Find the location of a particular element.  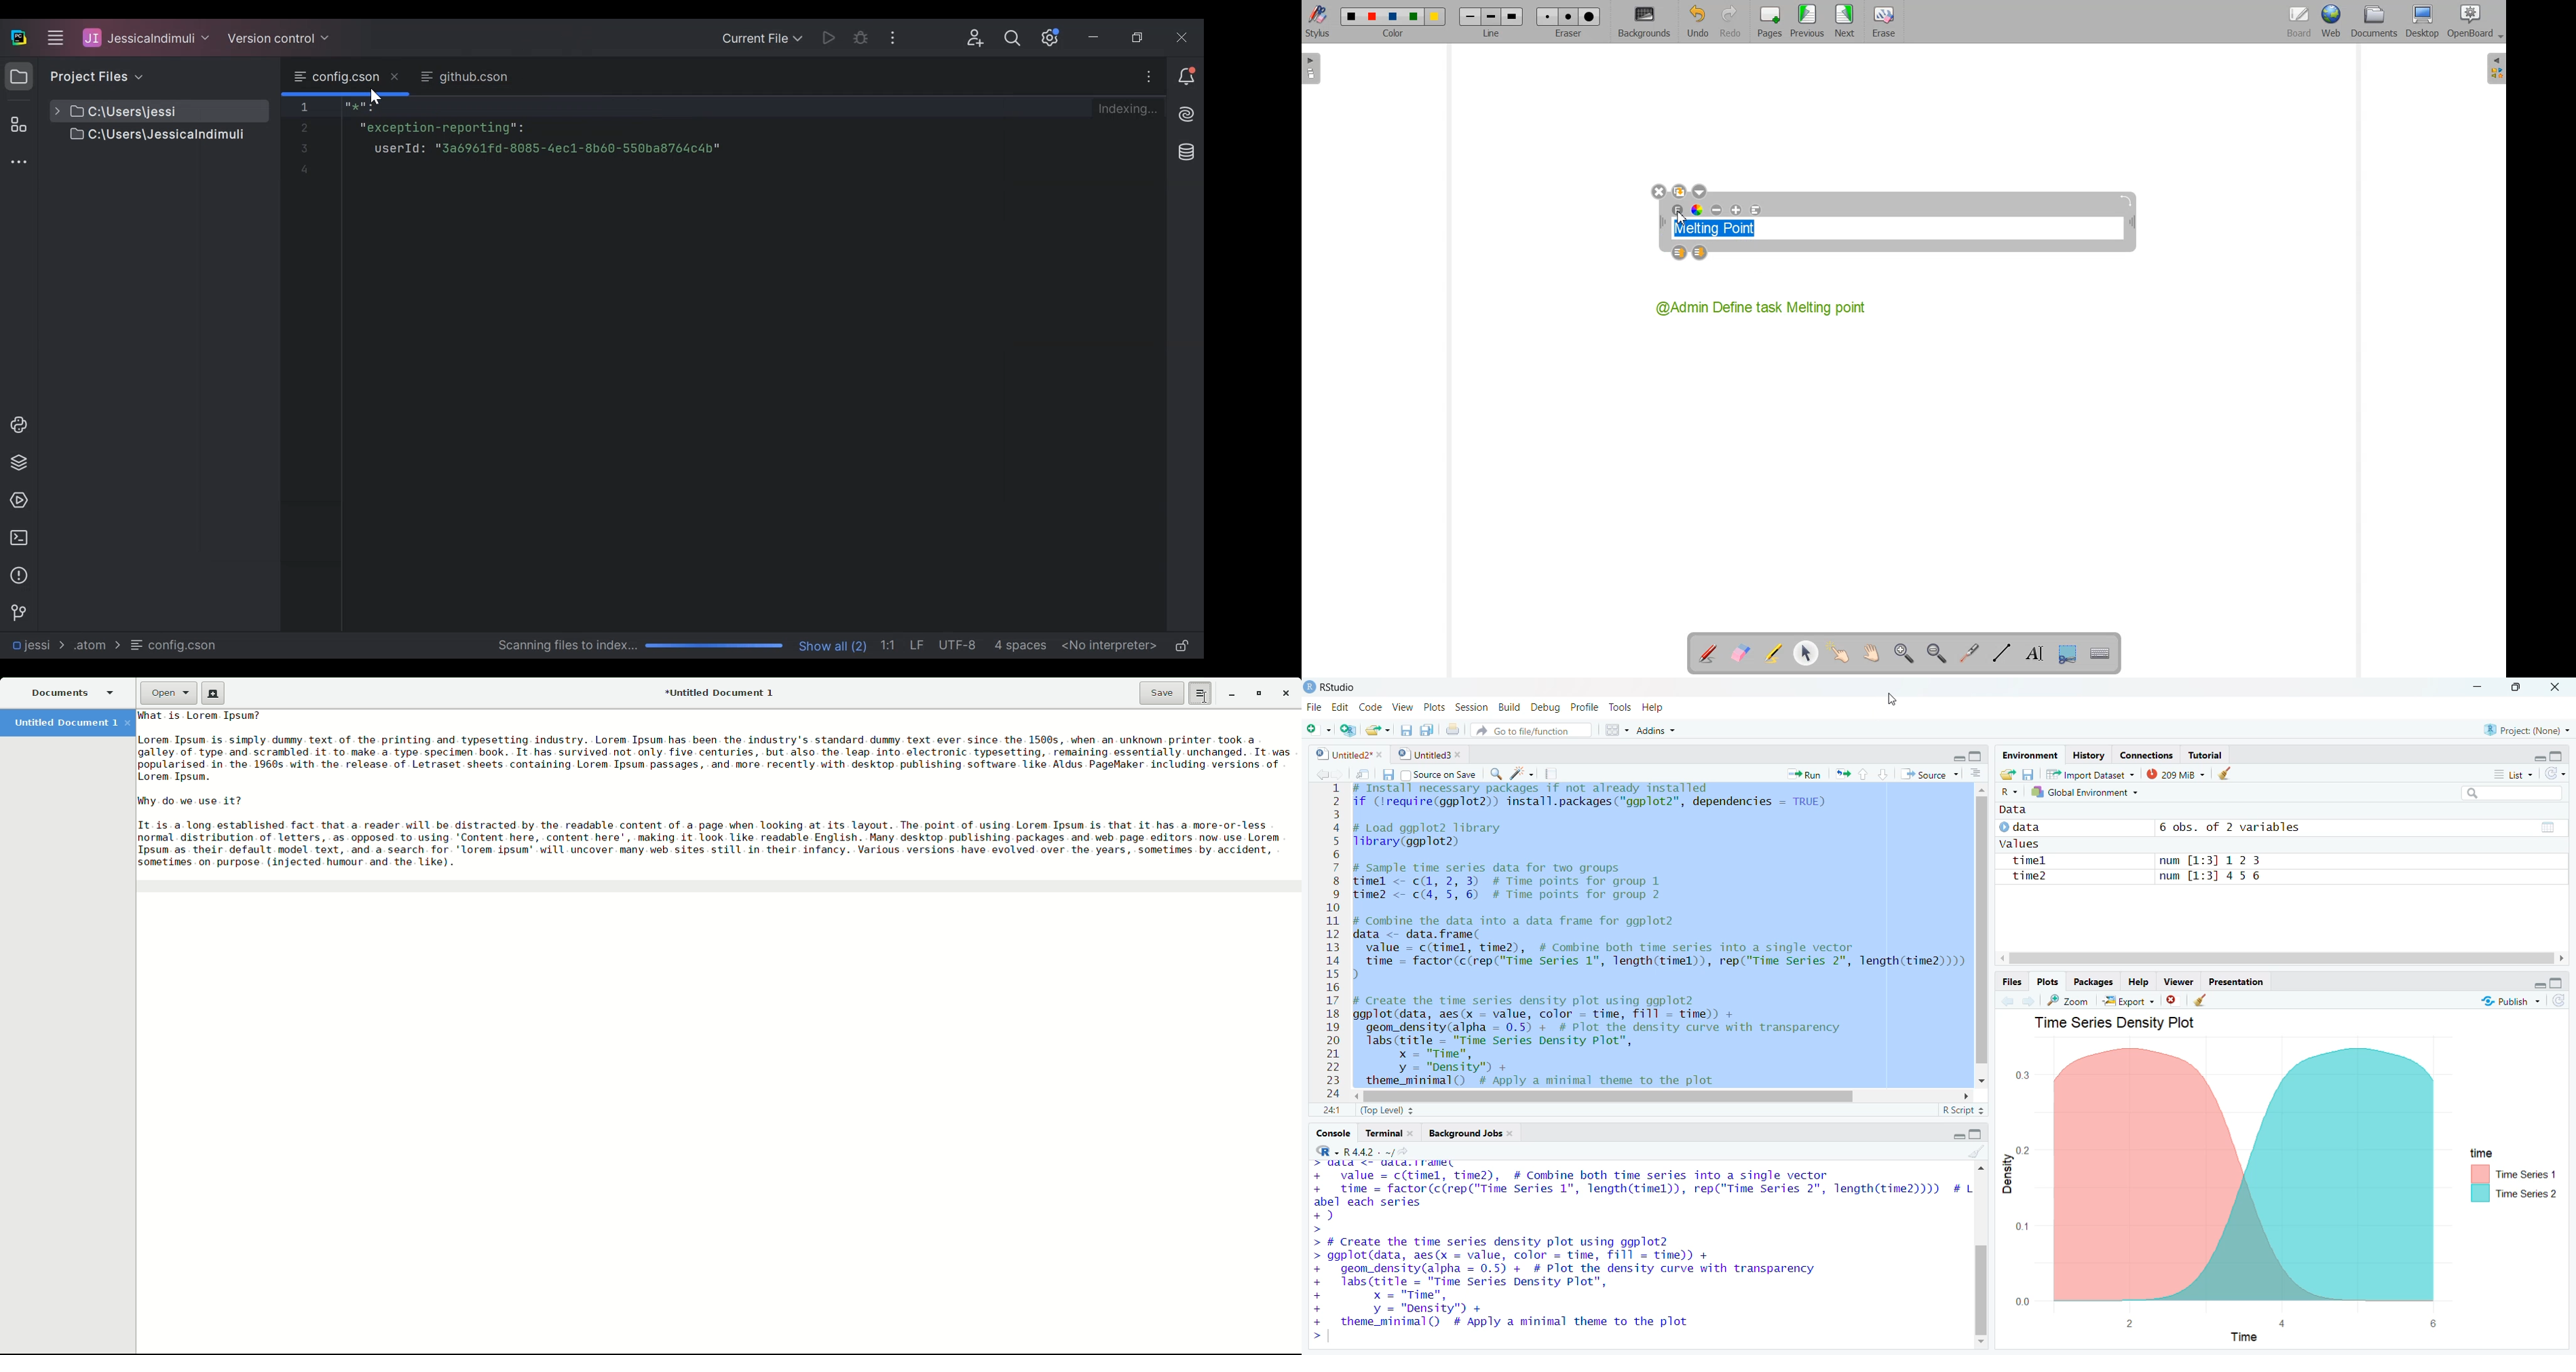

(Top Level) is located at coordinates (1386, 1110).